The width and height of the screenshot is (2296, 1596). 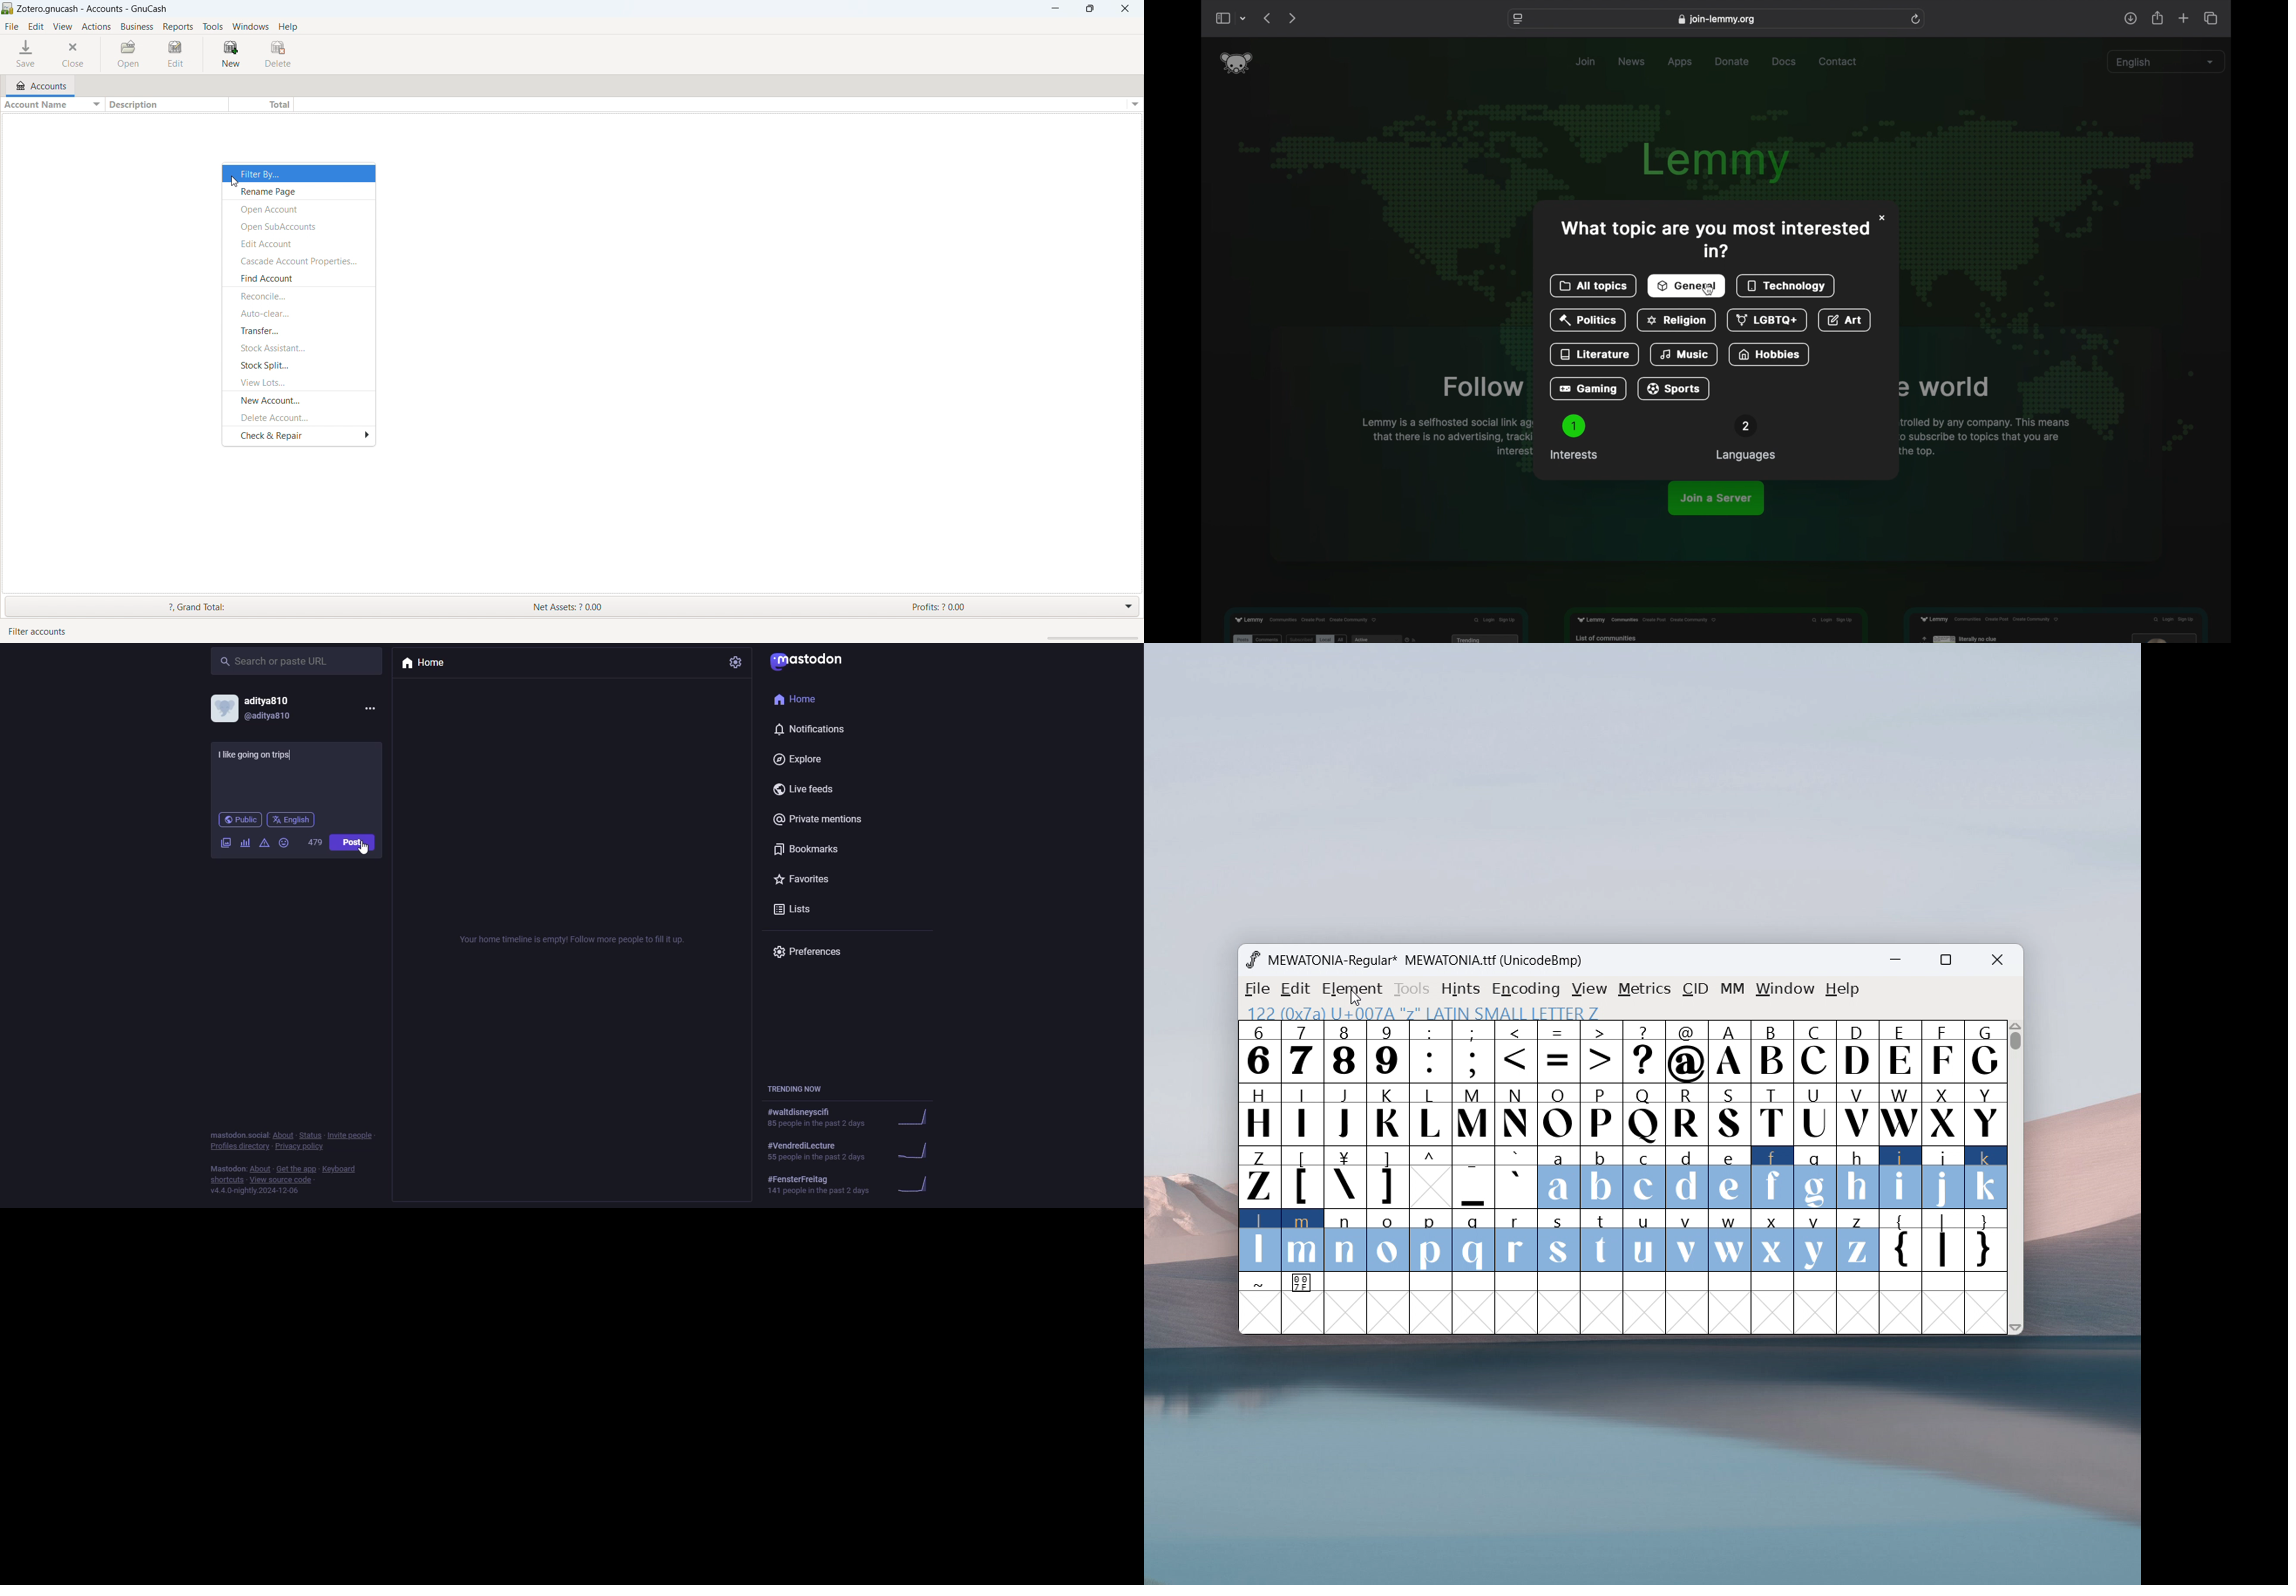 I want to click on close, so click(x=74, y=54).